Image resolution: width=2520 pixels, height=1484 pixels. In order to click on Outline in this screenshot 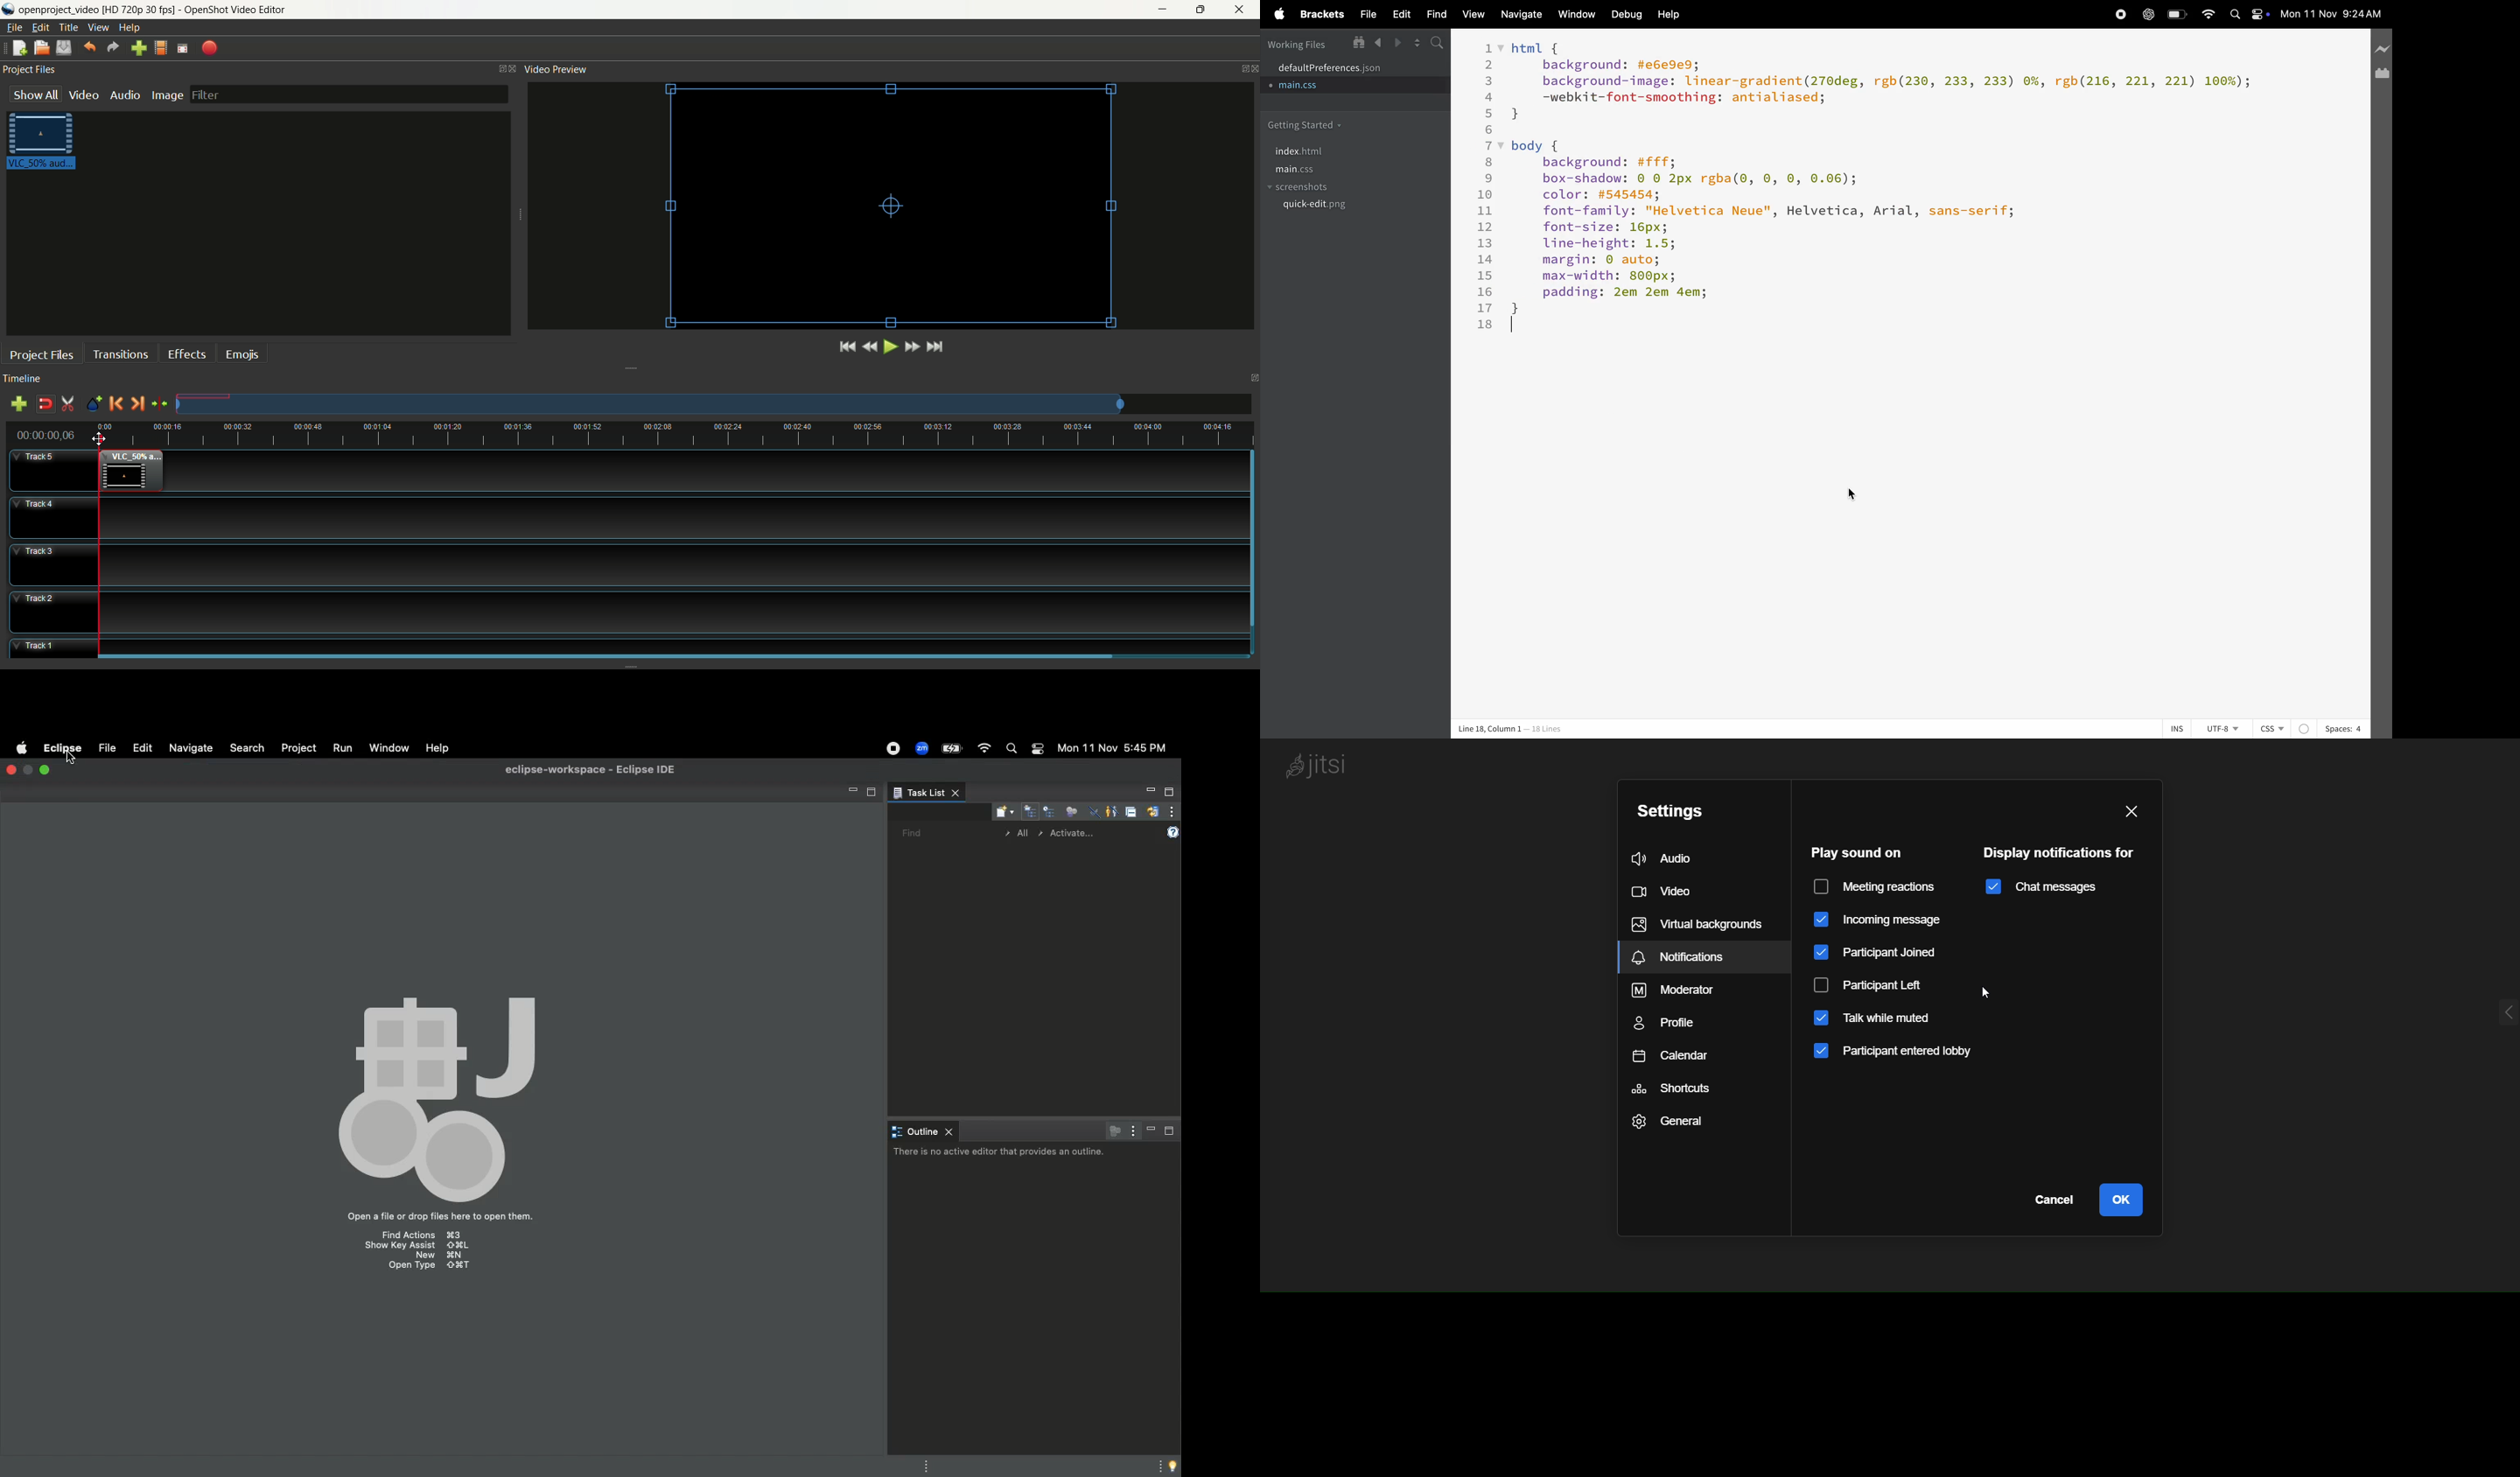, I will do `click(923, 1131)`.